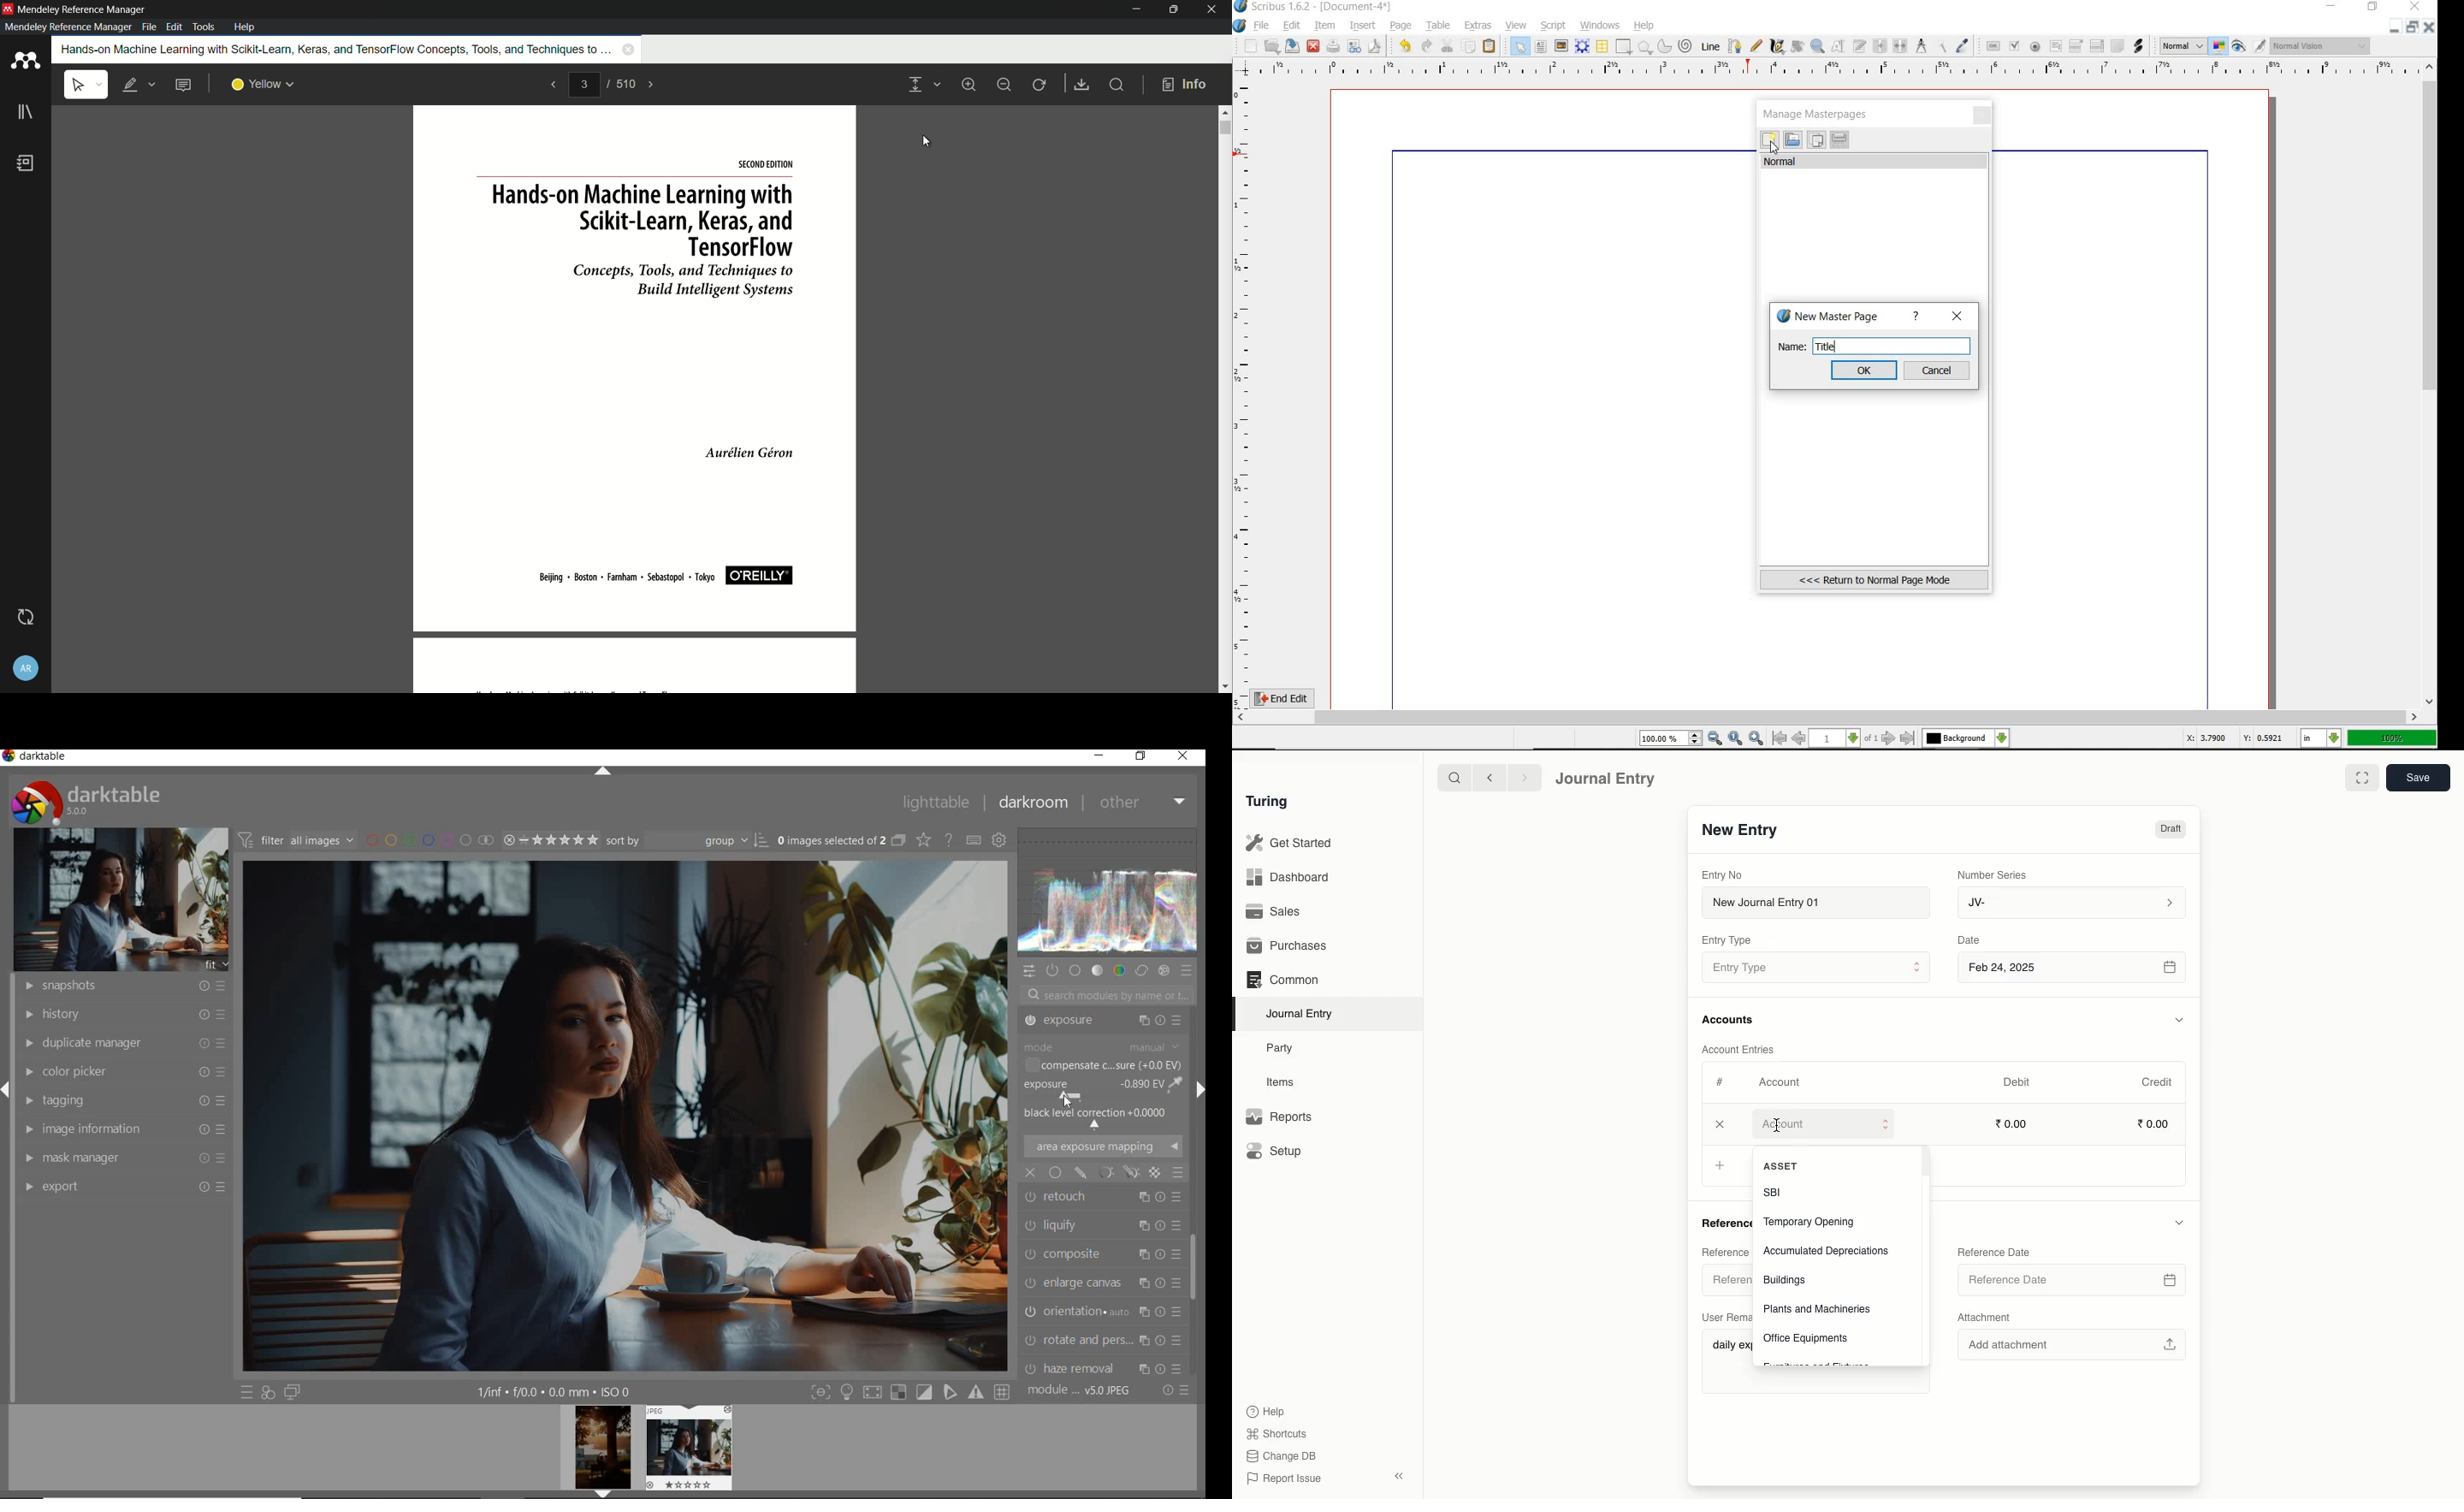  What do you see at coordinates (1624, 47) in the screenshot?
I see `shape` at bounding box center [1624, 47].